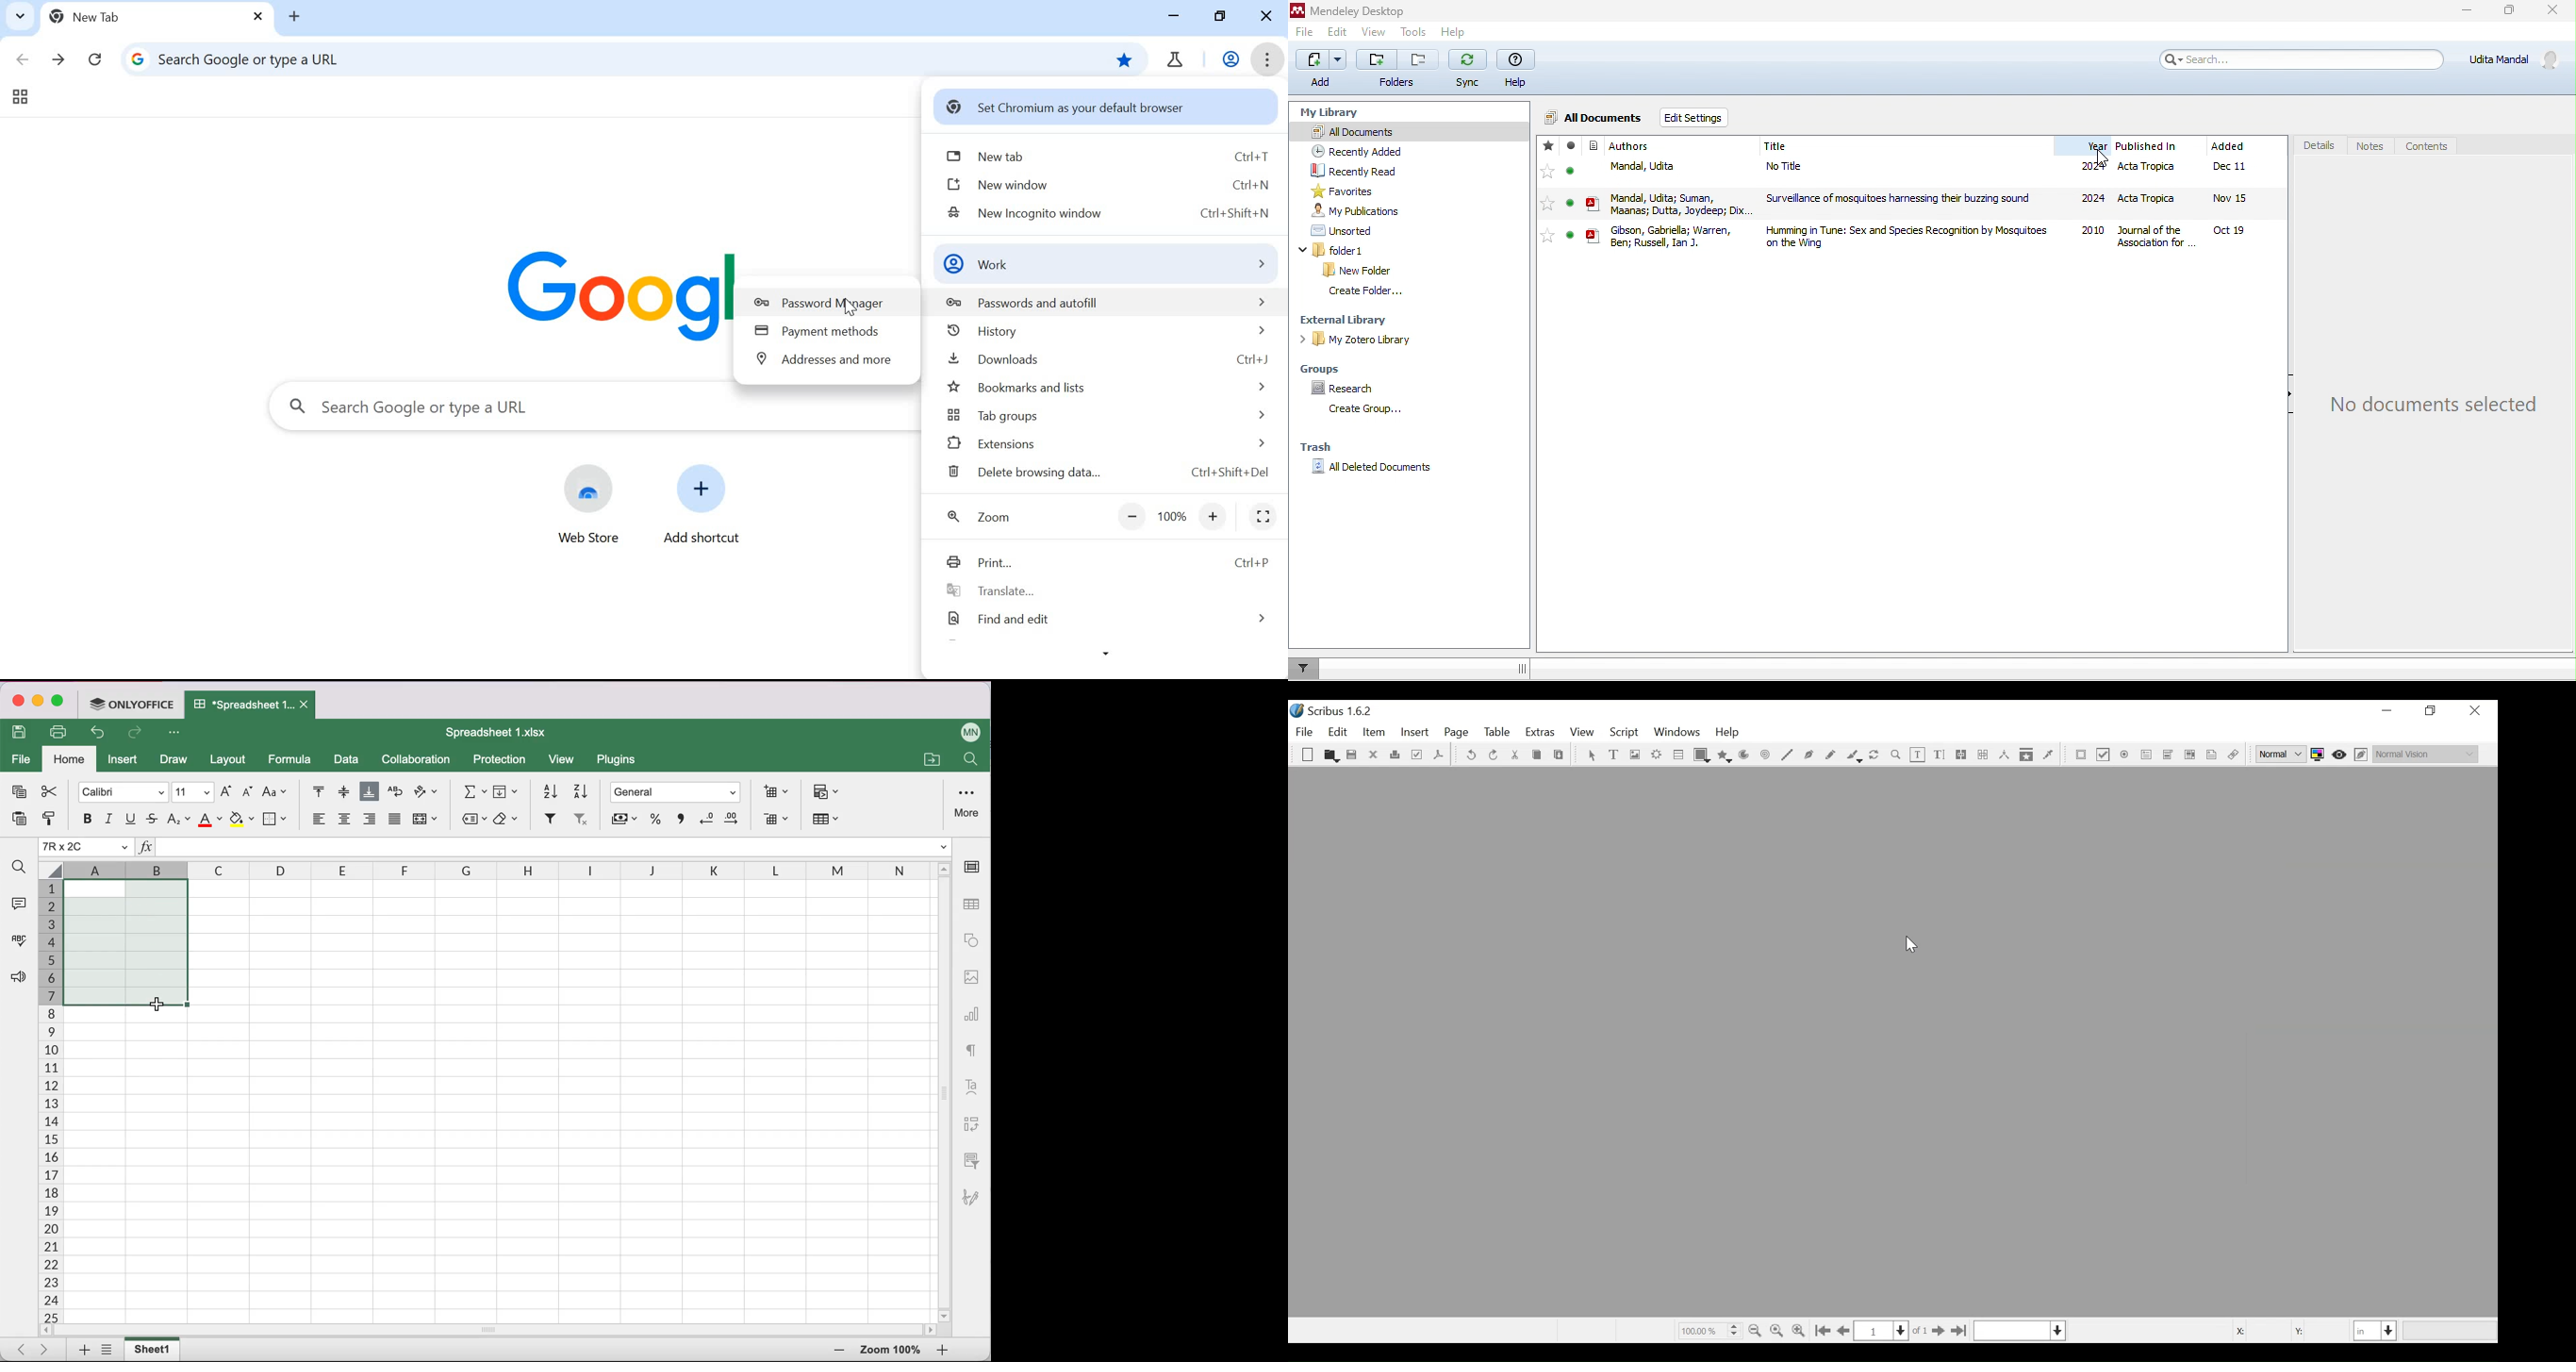 The width and height of the screenshot is (2576, 1372). I want to click on tools, so click(1415, 33).